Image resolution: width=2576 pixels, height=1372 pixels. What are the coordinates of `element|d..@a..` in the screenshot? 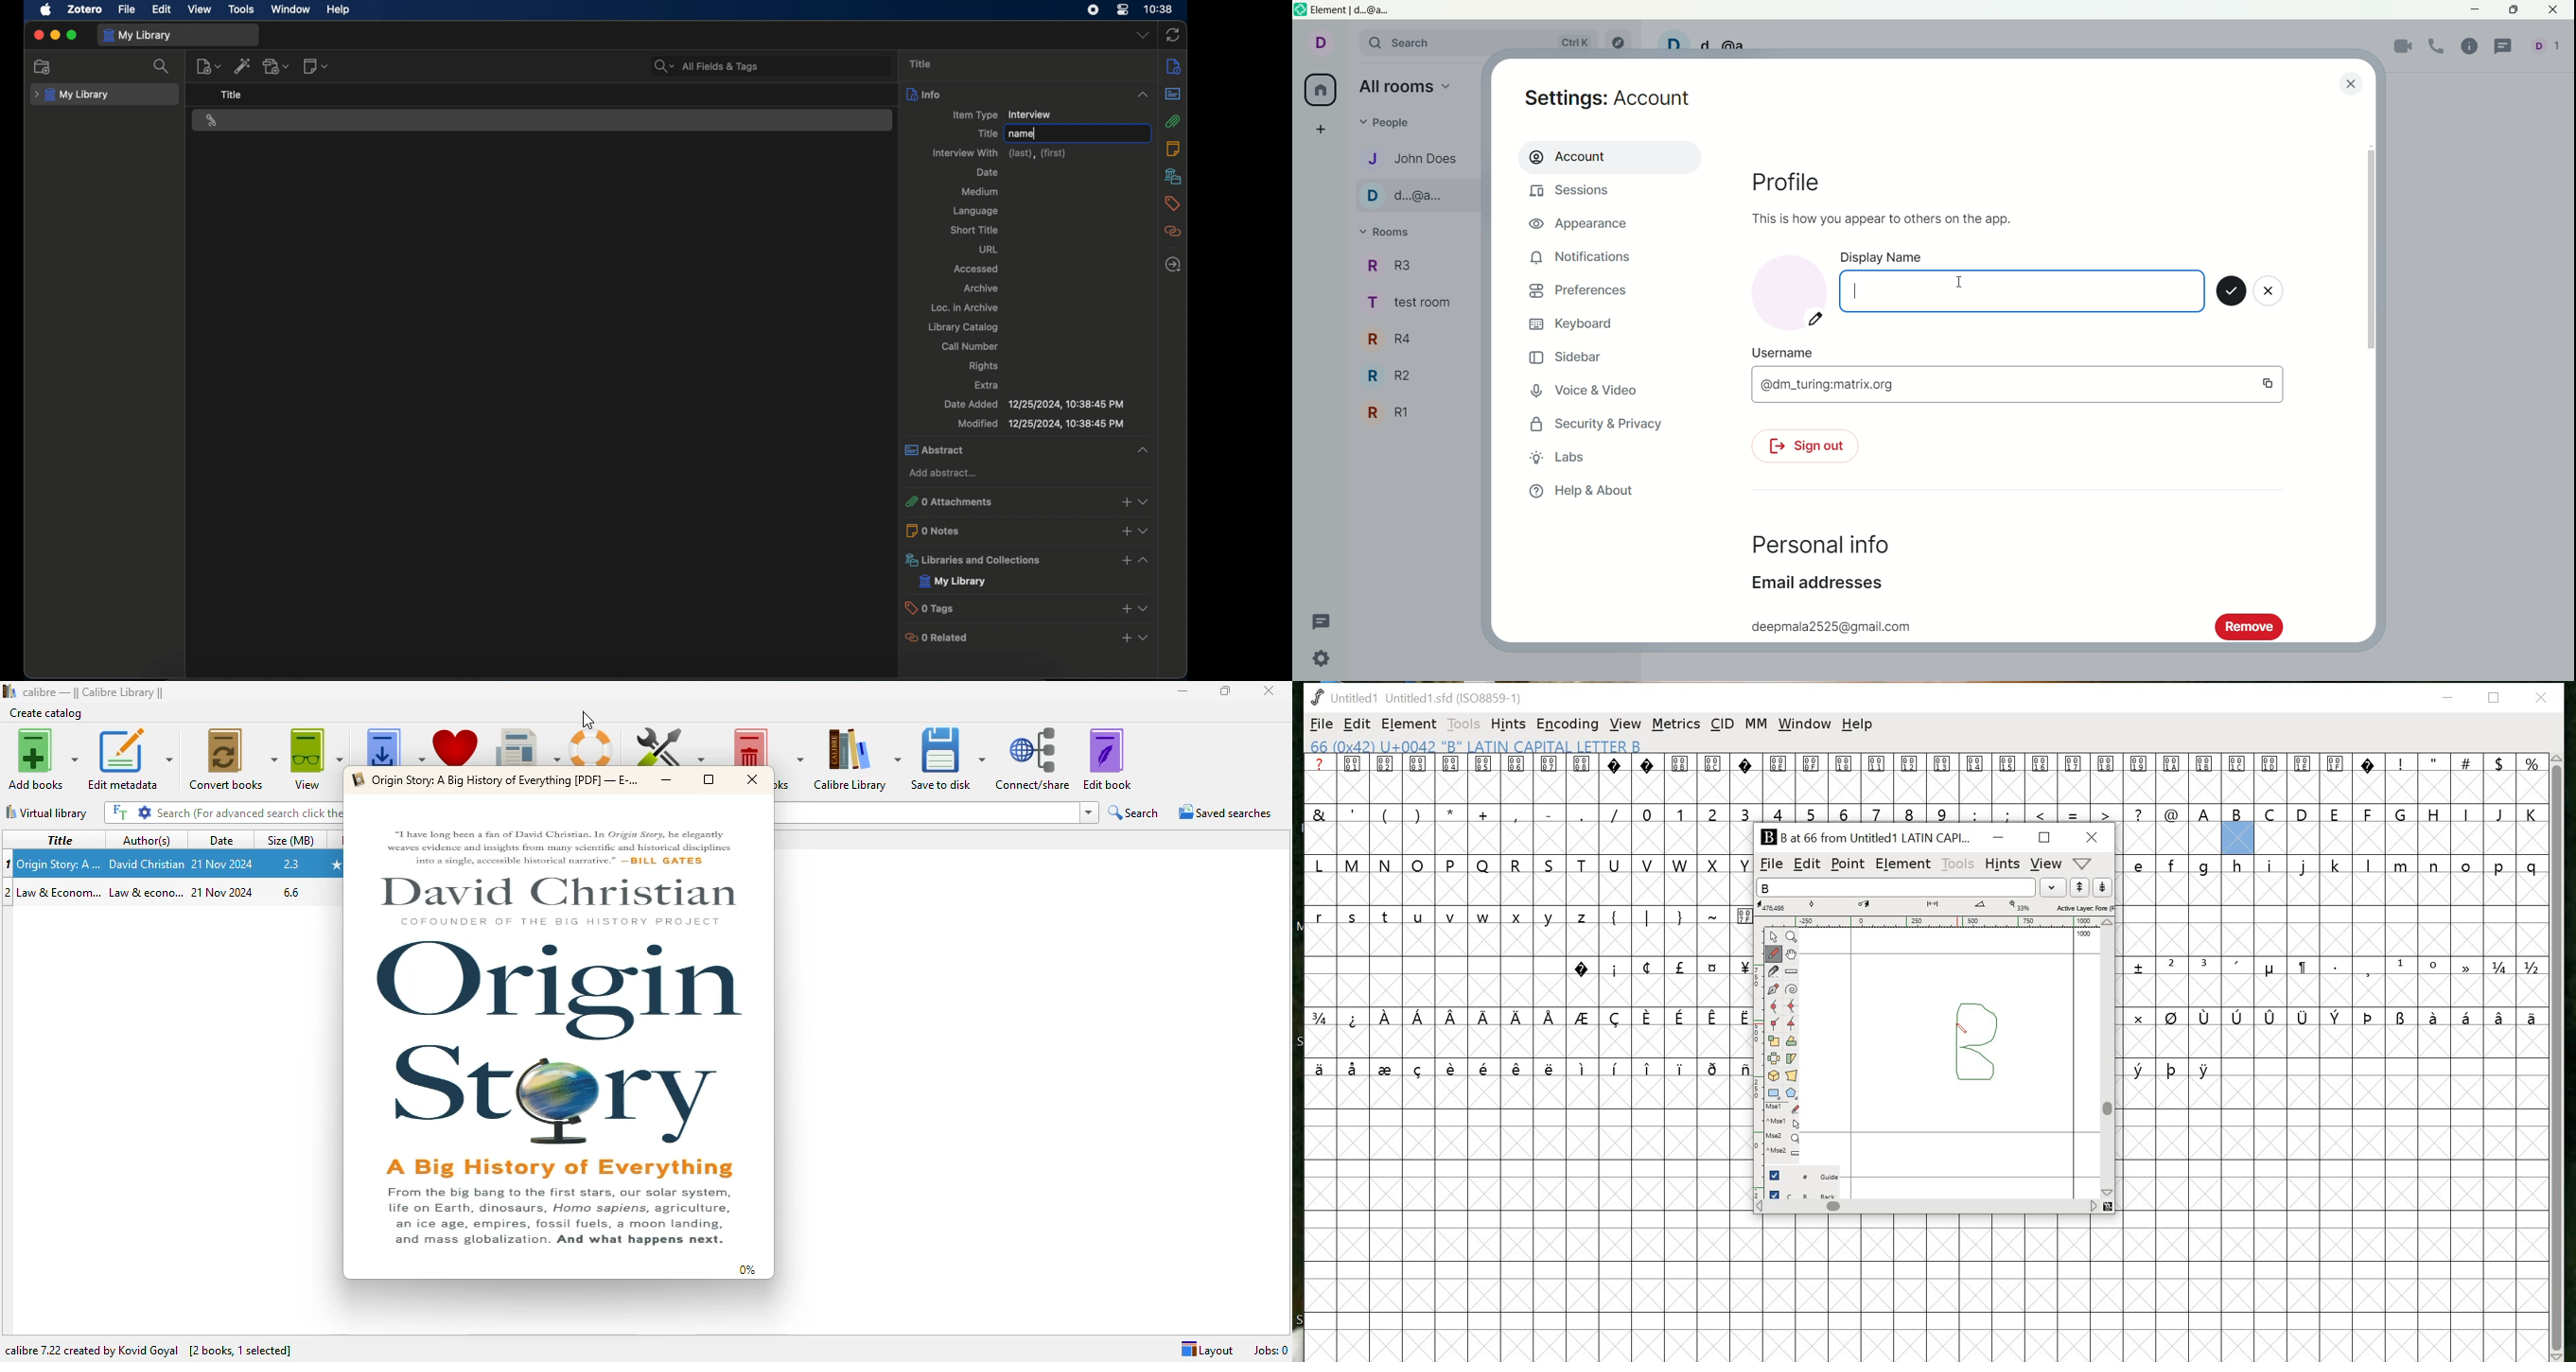 It's located at (1346, 10).